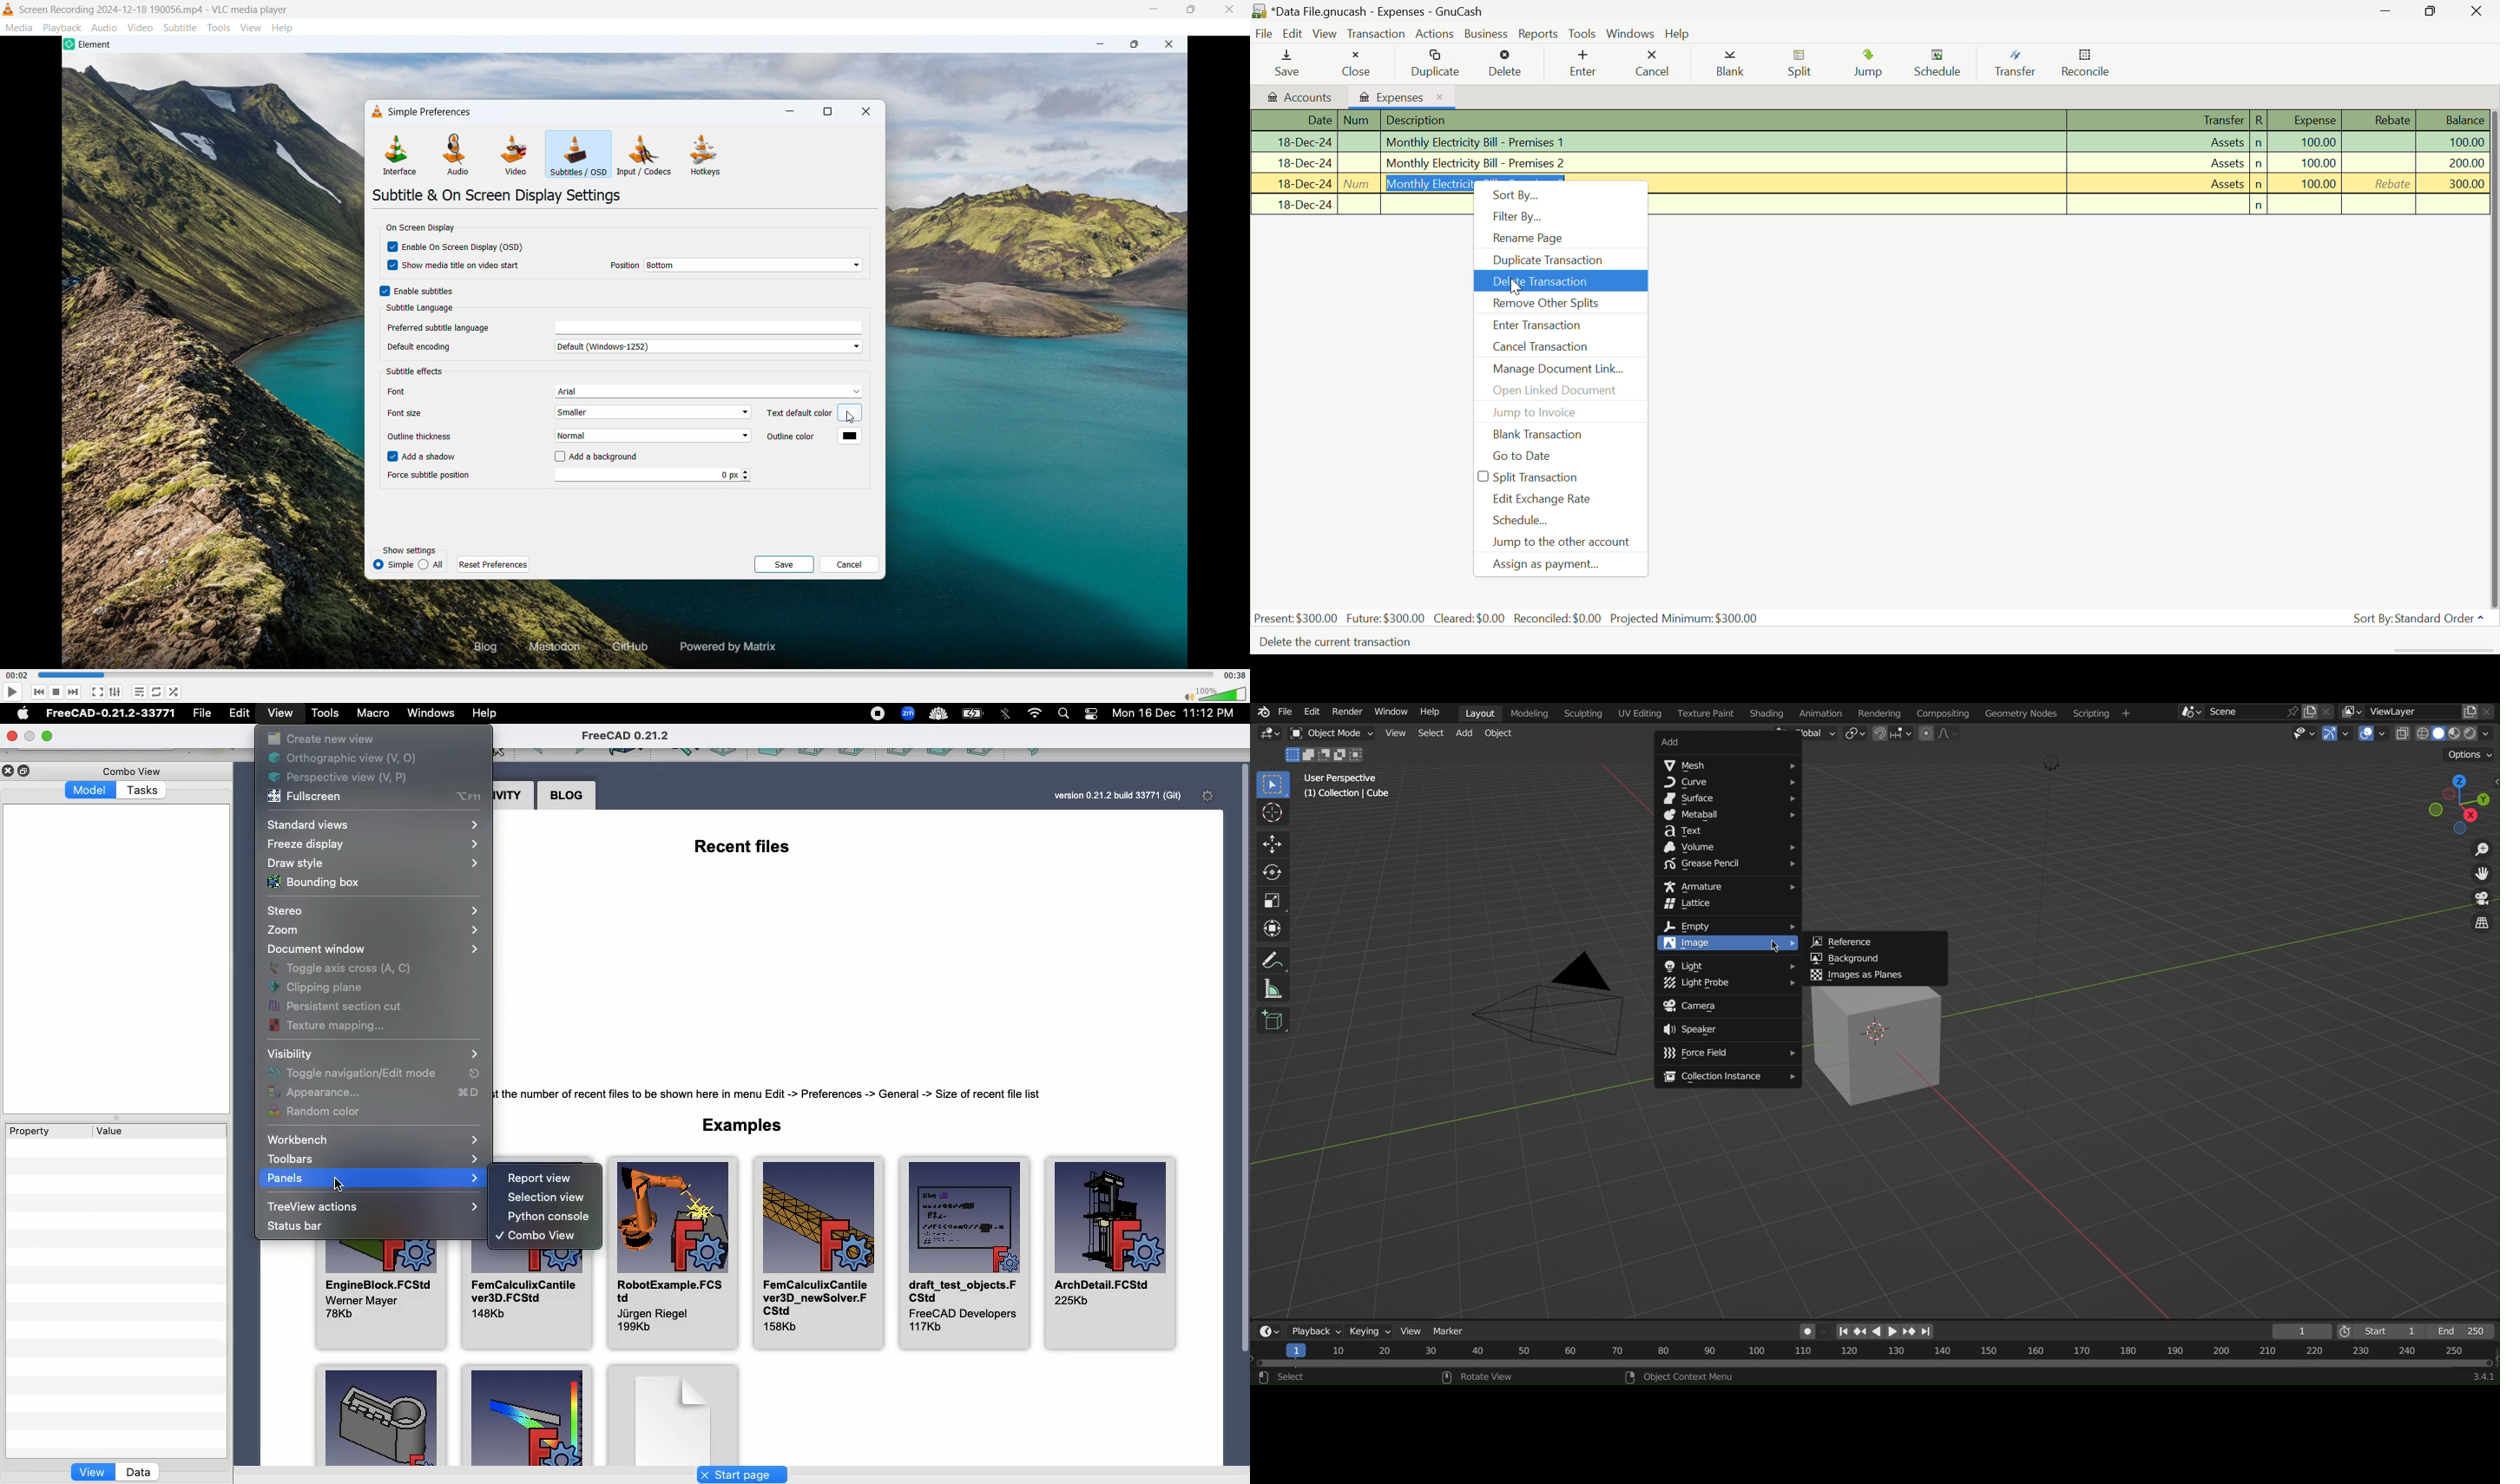 The image size is (2520, 1484). I want to click on | Force subtitle position, so click(447, 474).